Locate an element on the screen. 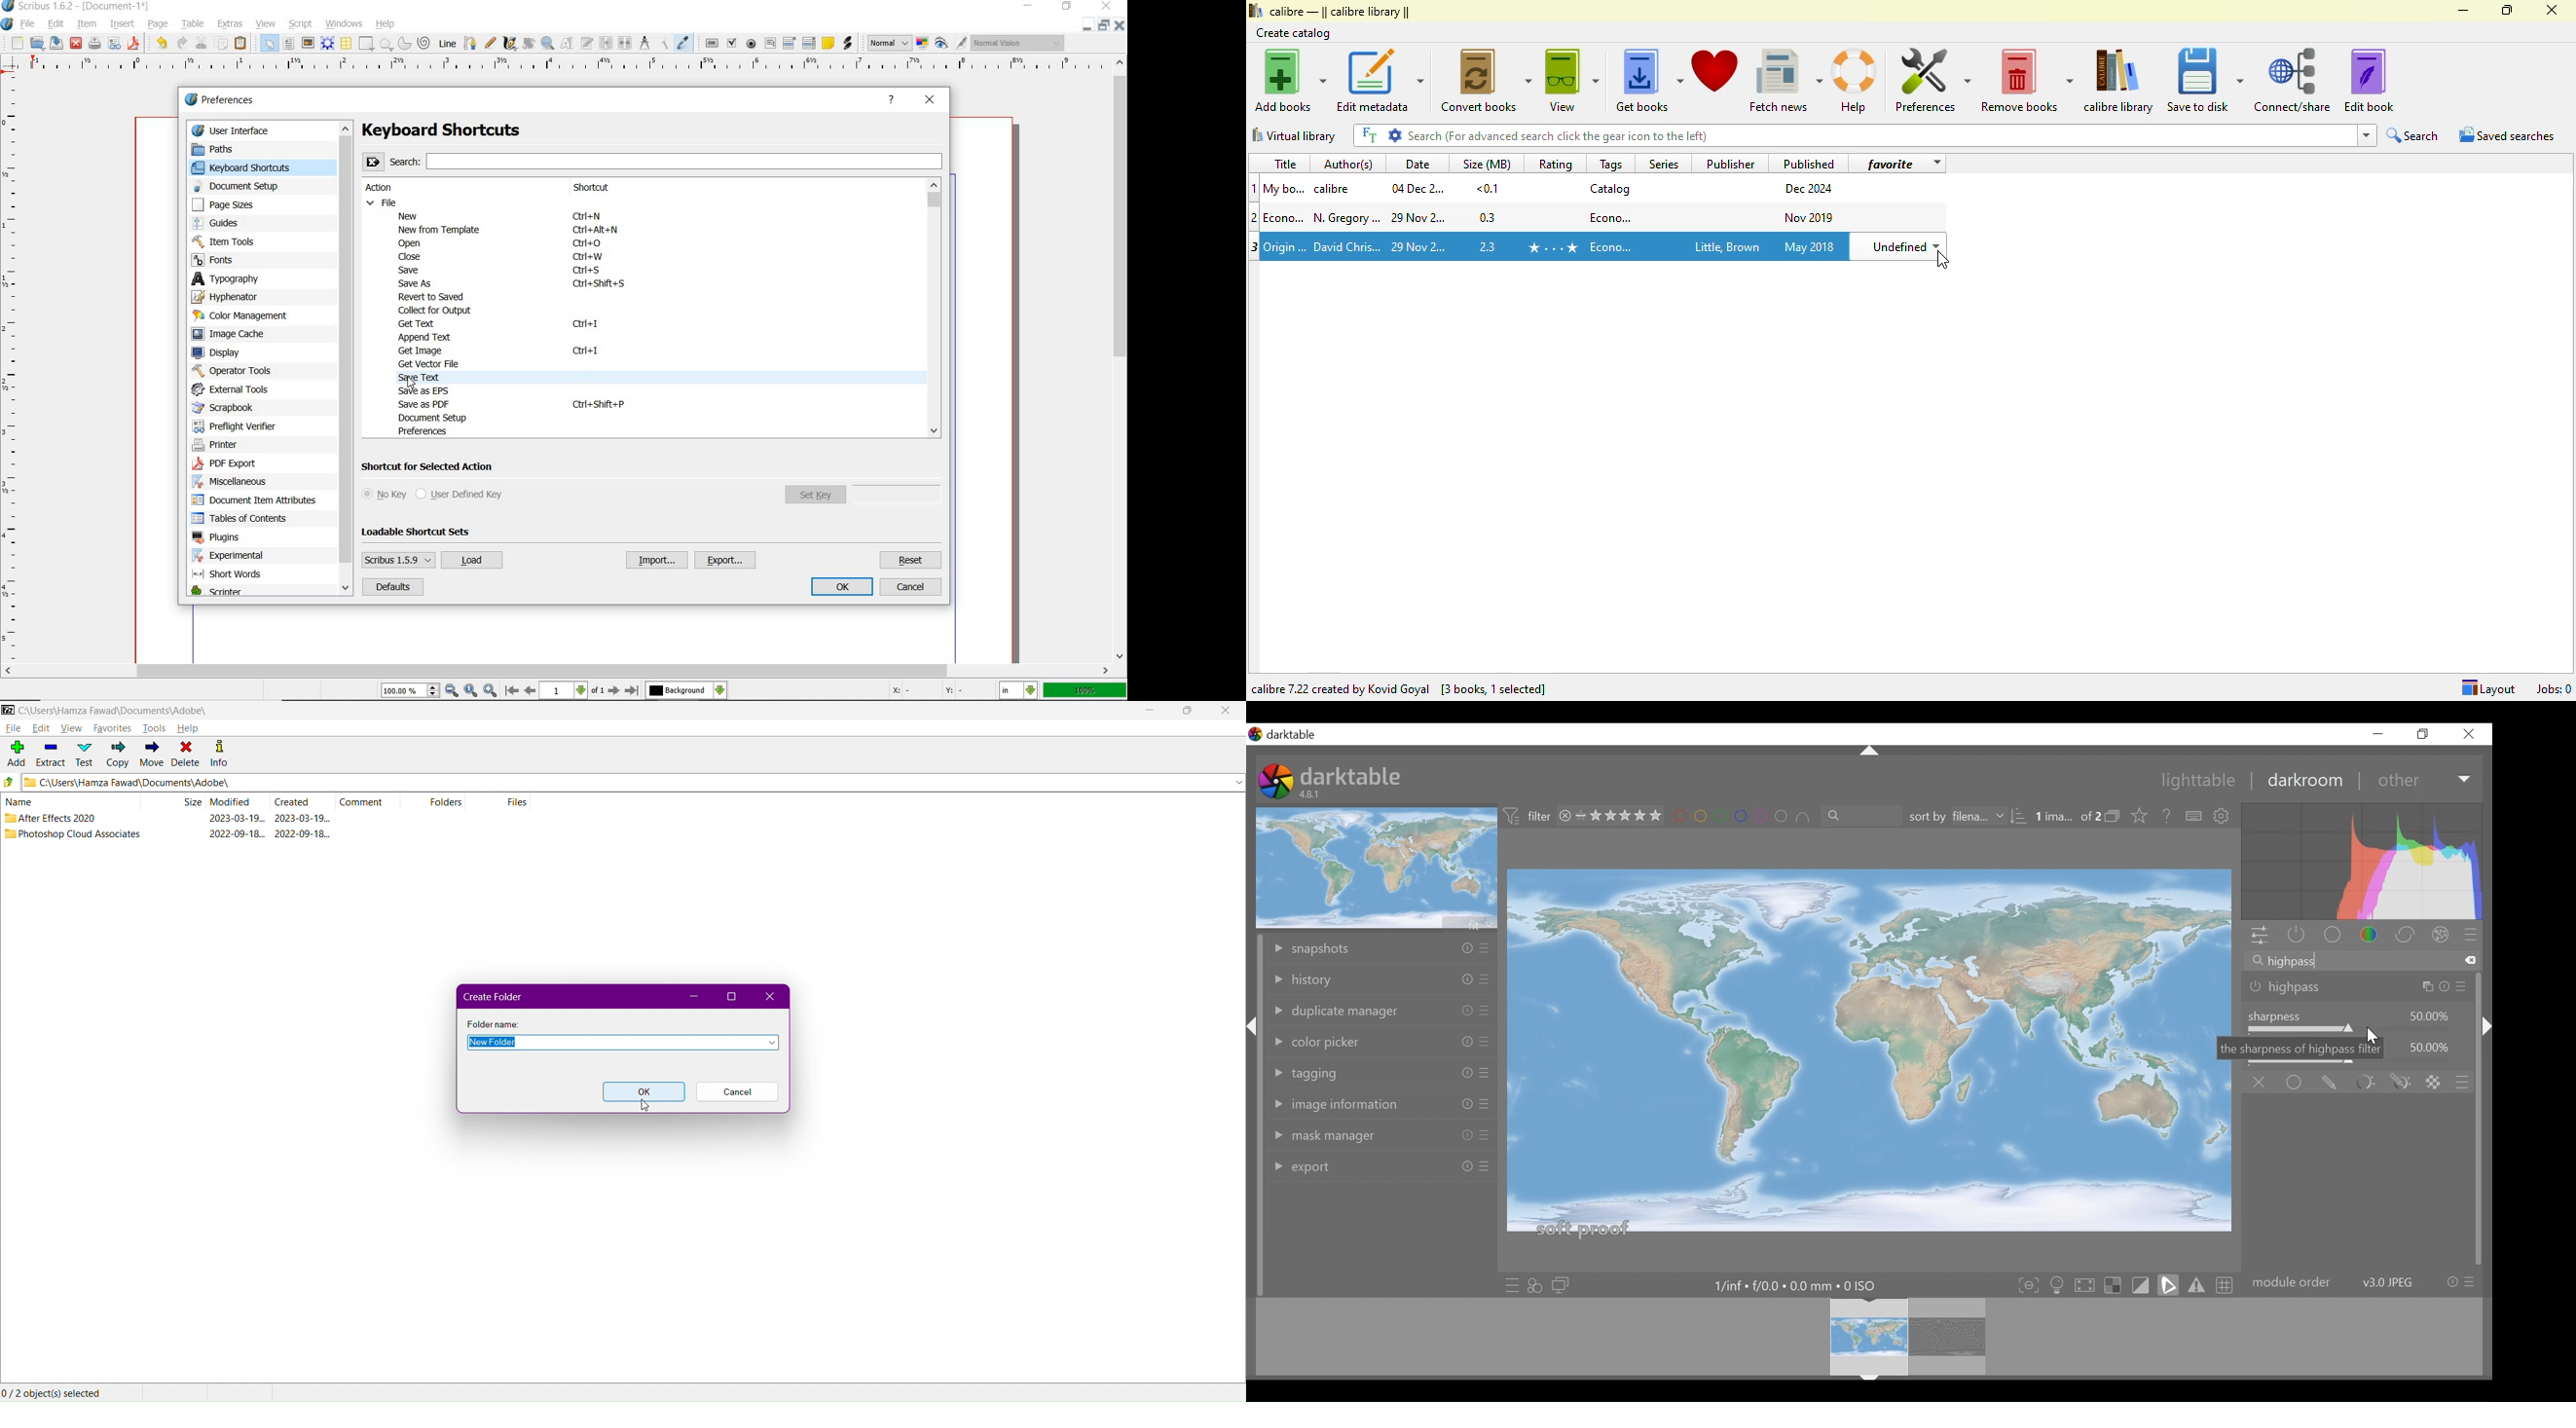 Image resolution: width=2576 pixels, height=1428 pixels. minimize is located at coordinates (1105, 25).